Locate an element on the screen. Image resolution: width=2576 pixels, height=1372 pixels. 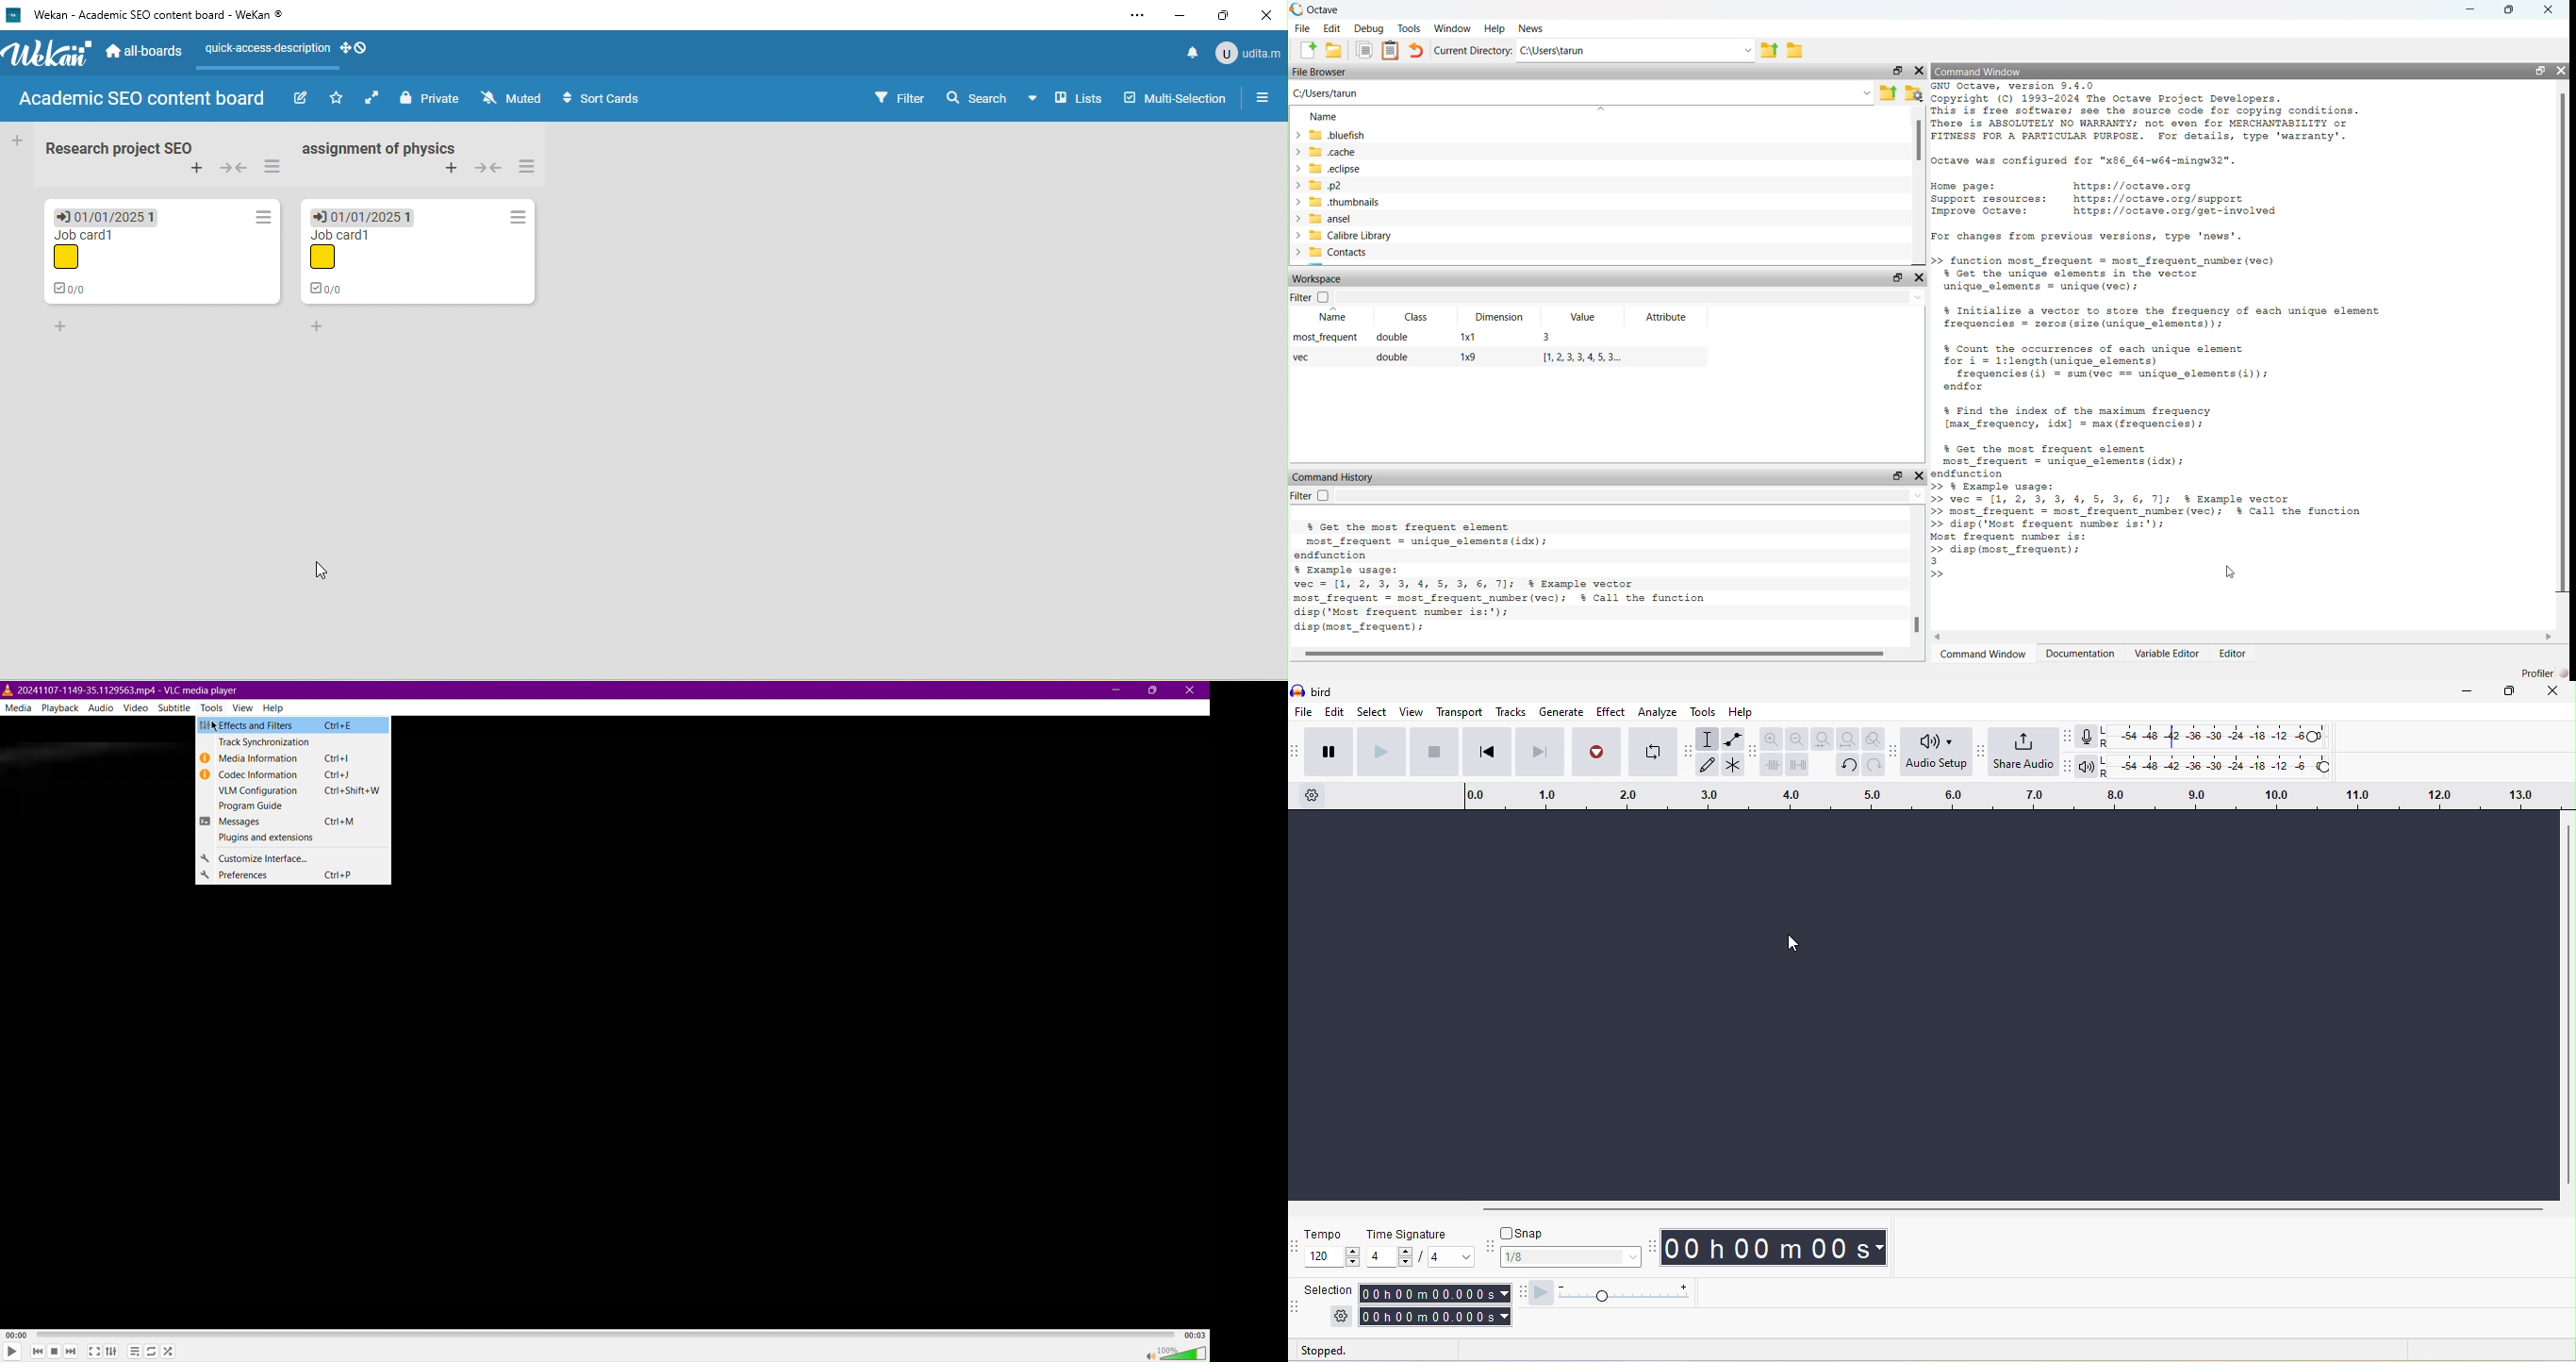
collapse is located at coordinates (488, 166).